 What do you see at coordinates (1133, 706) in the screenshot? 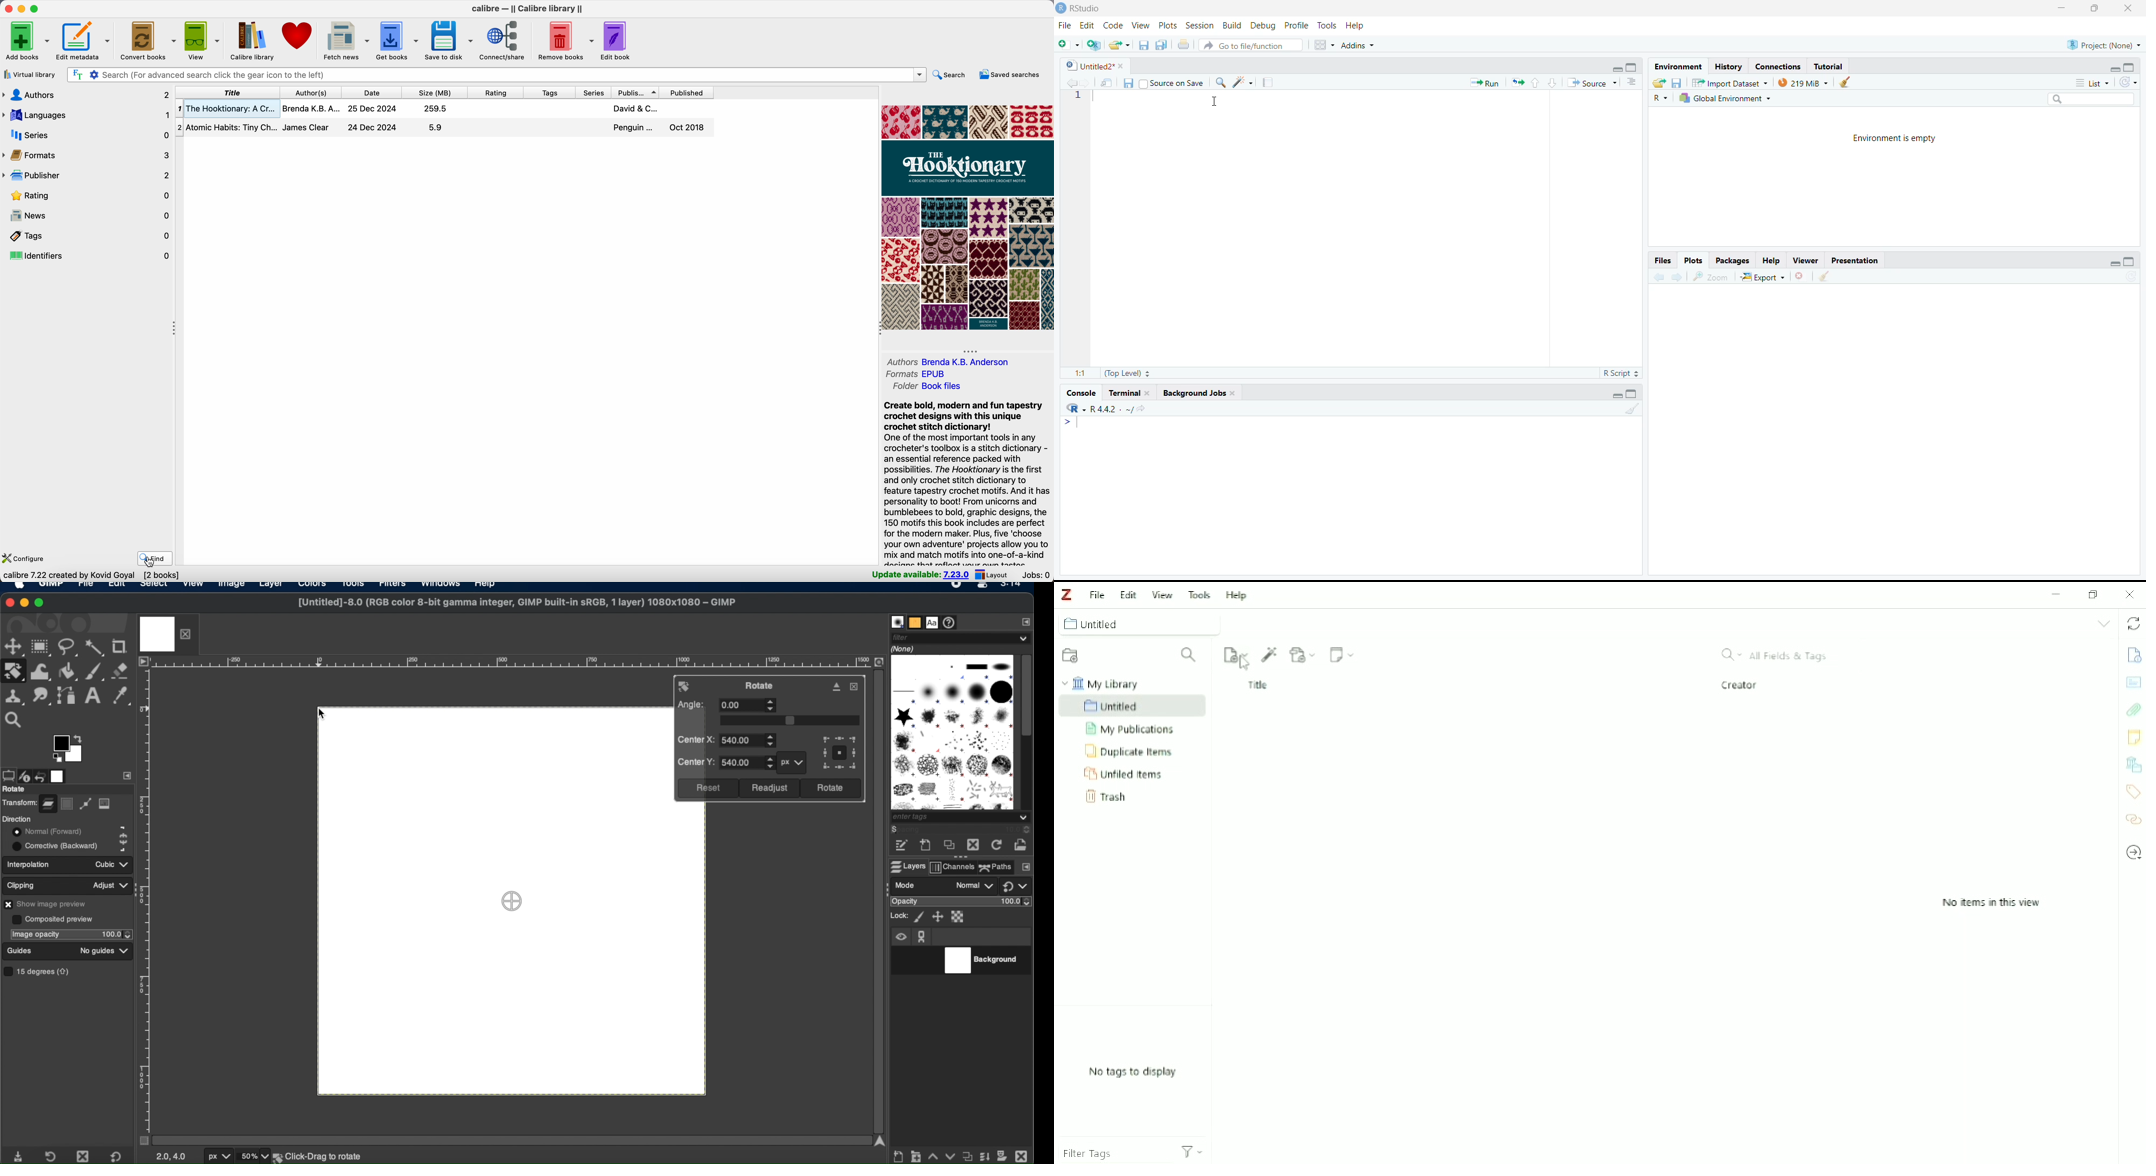
I see `Untitled` at bounding box center [1133, 706].